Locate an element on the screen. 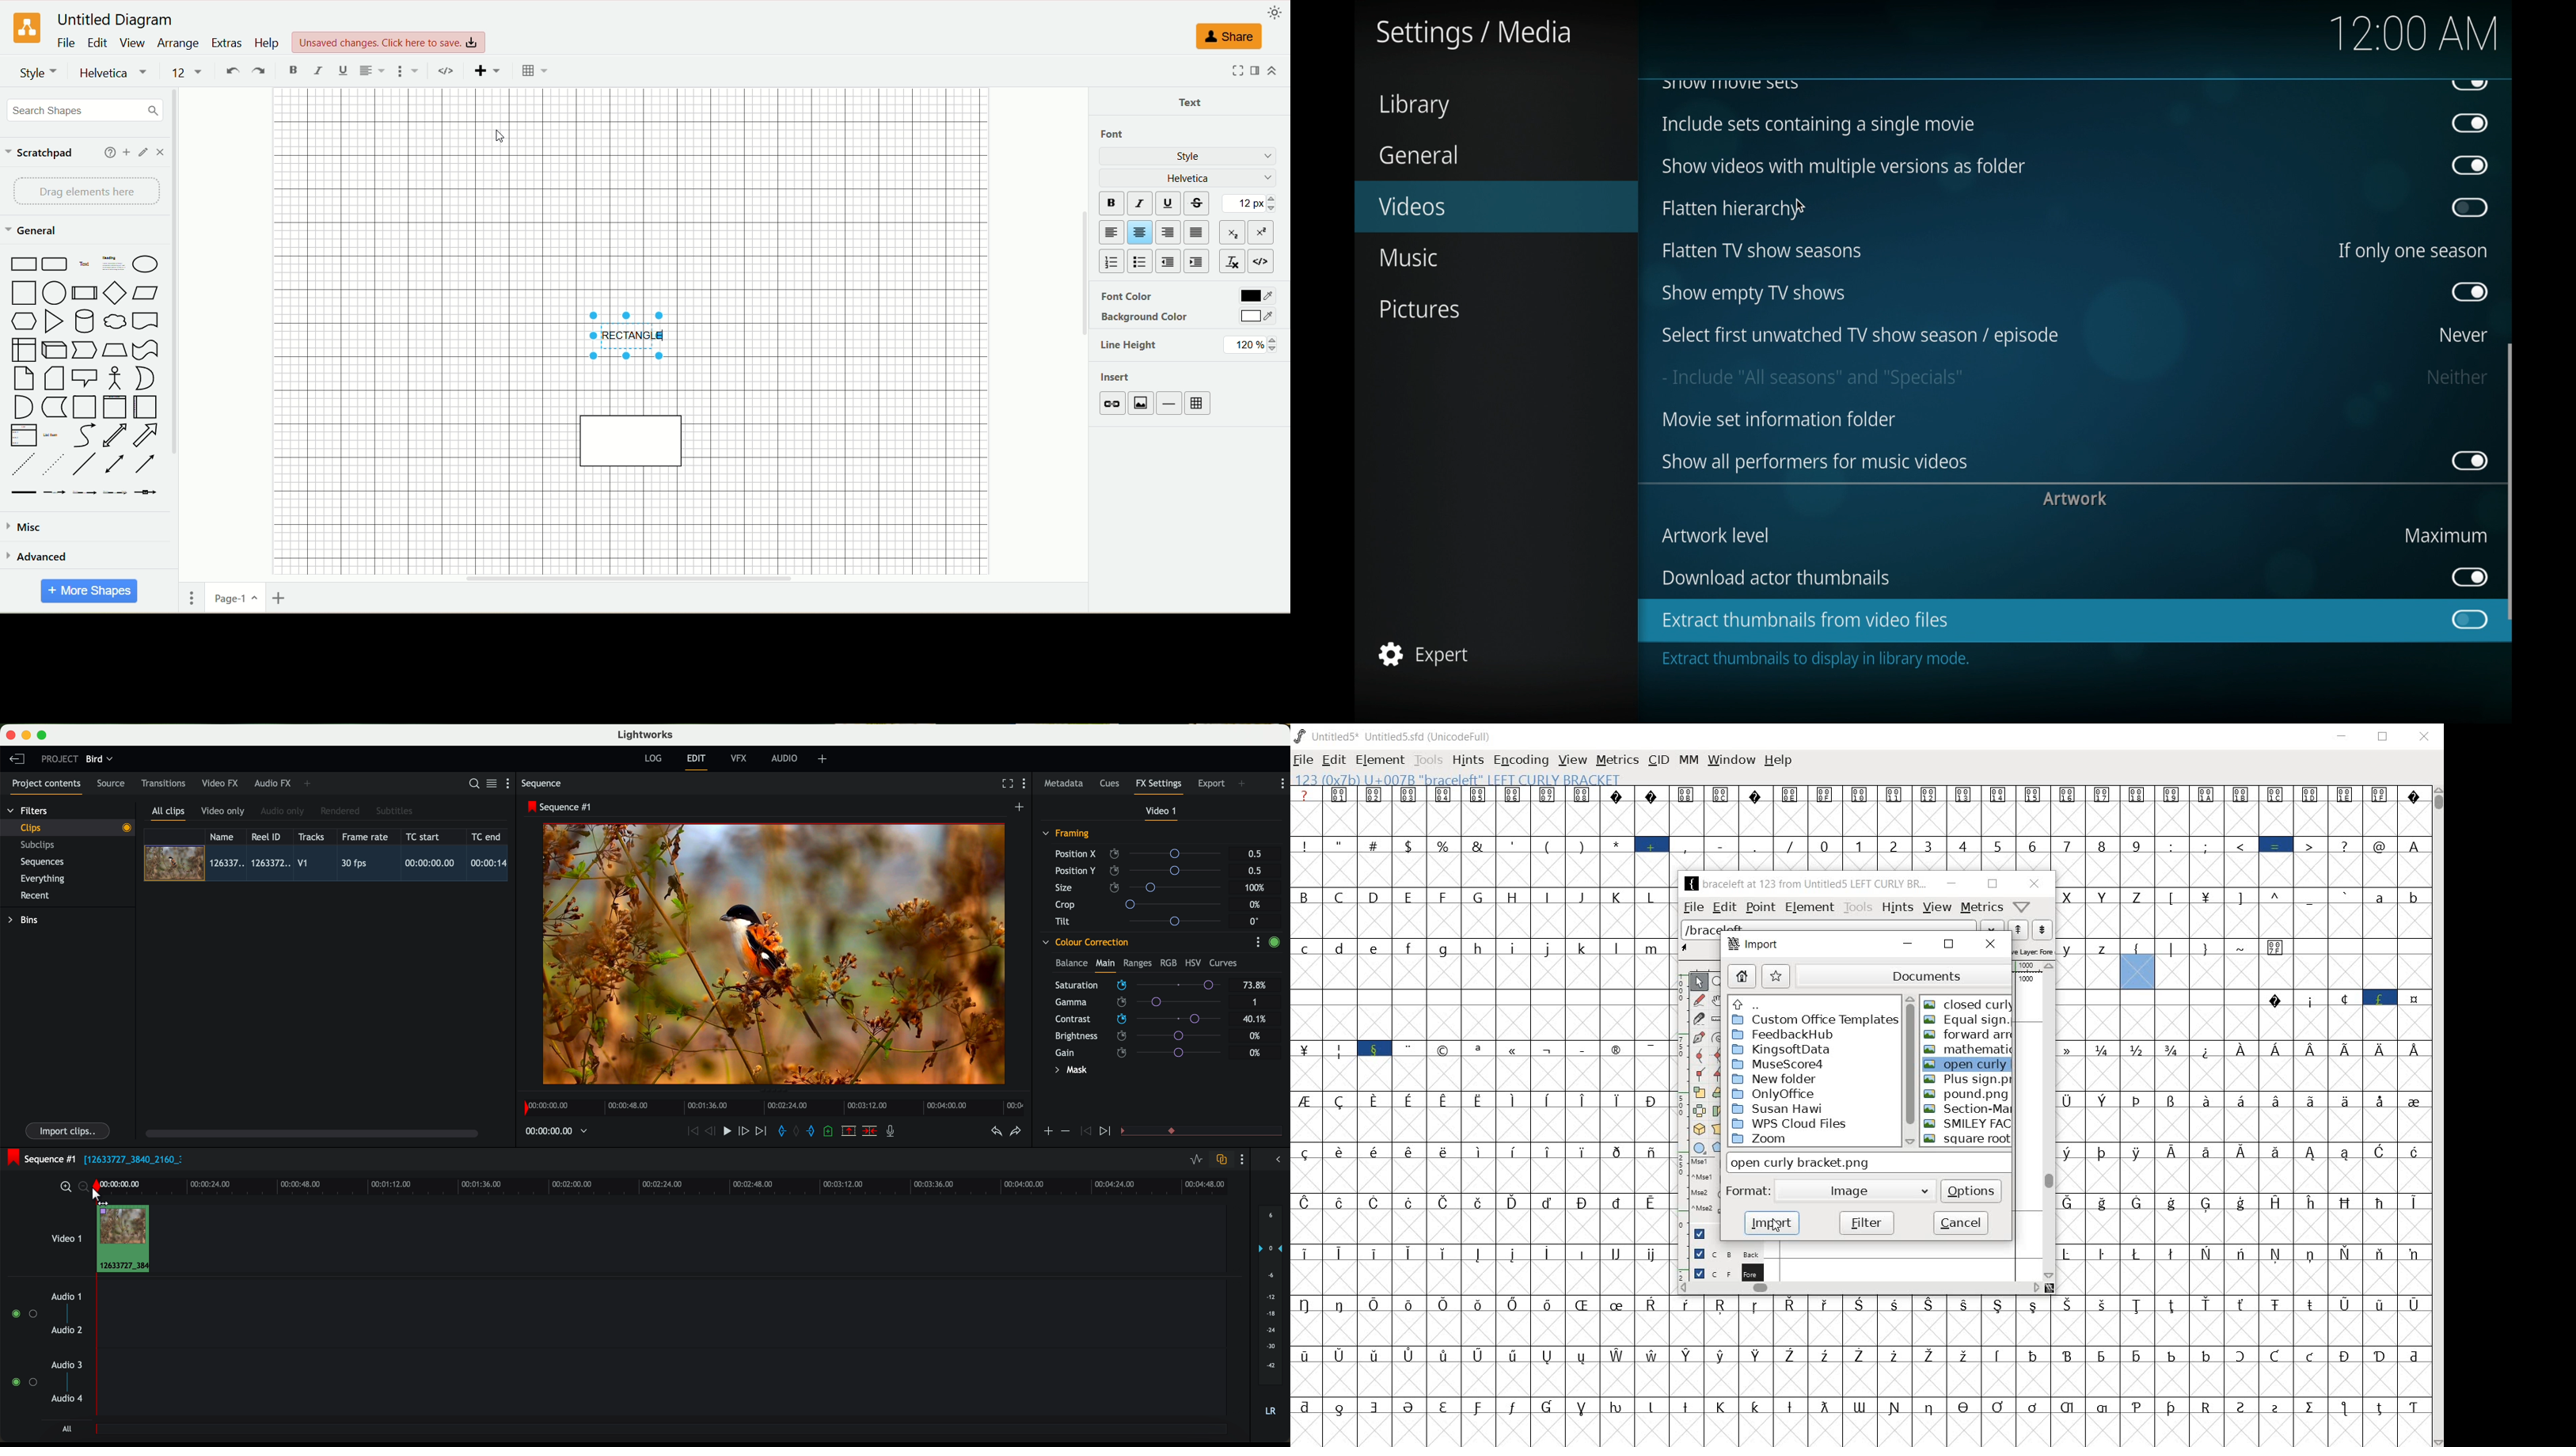 This screenshot has height=1456, width=2576. help is located at coordinates (1777, 761).